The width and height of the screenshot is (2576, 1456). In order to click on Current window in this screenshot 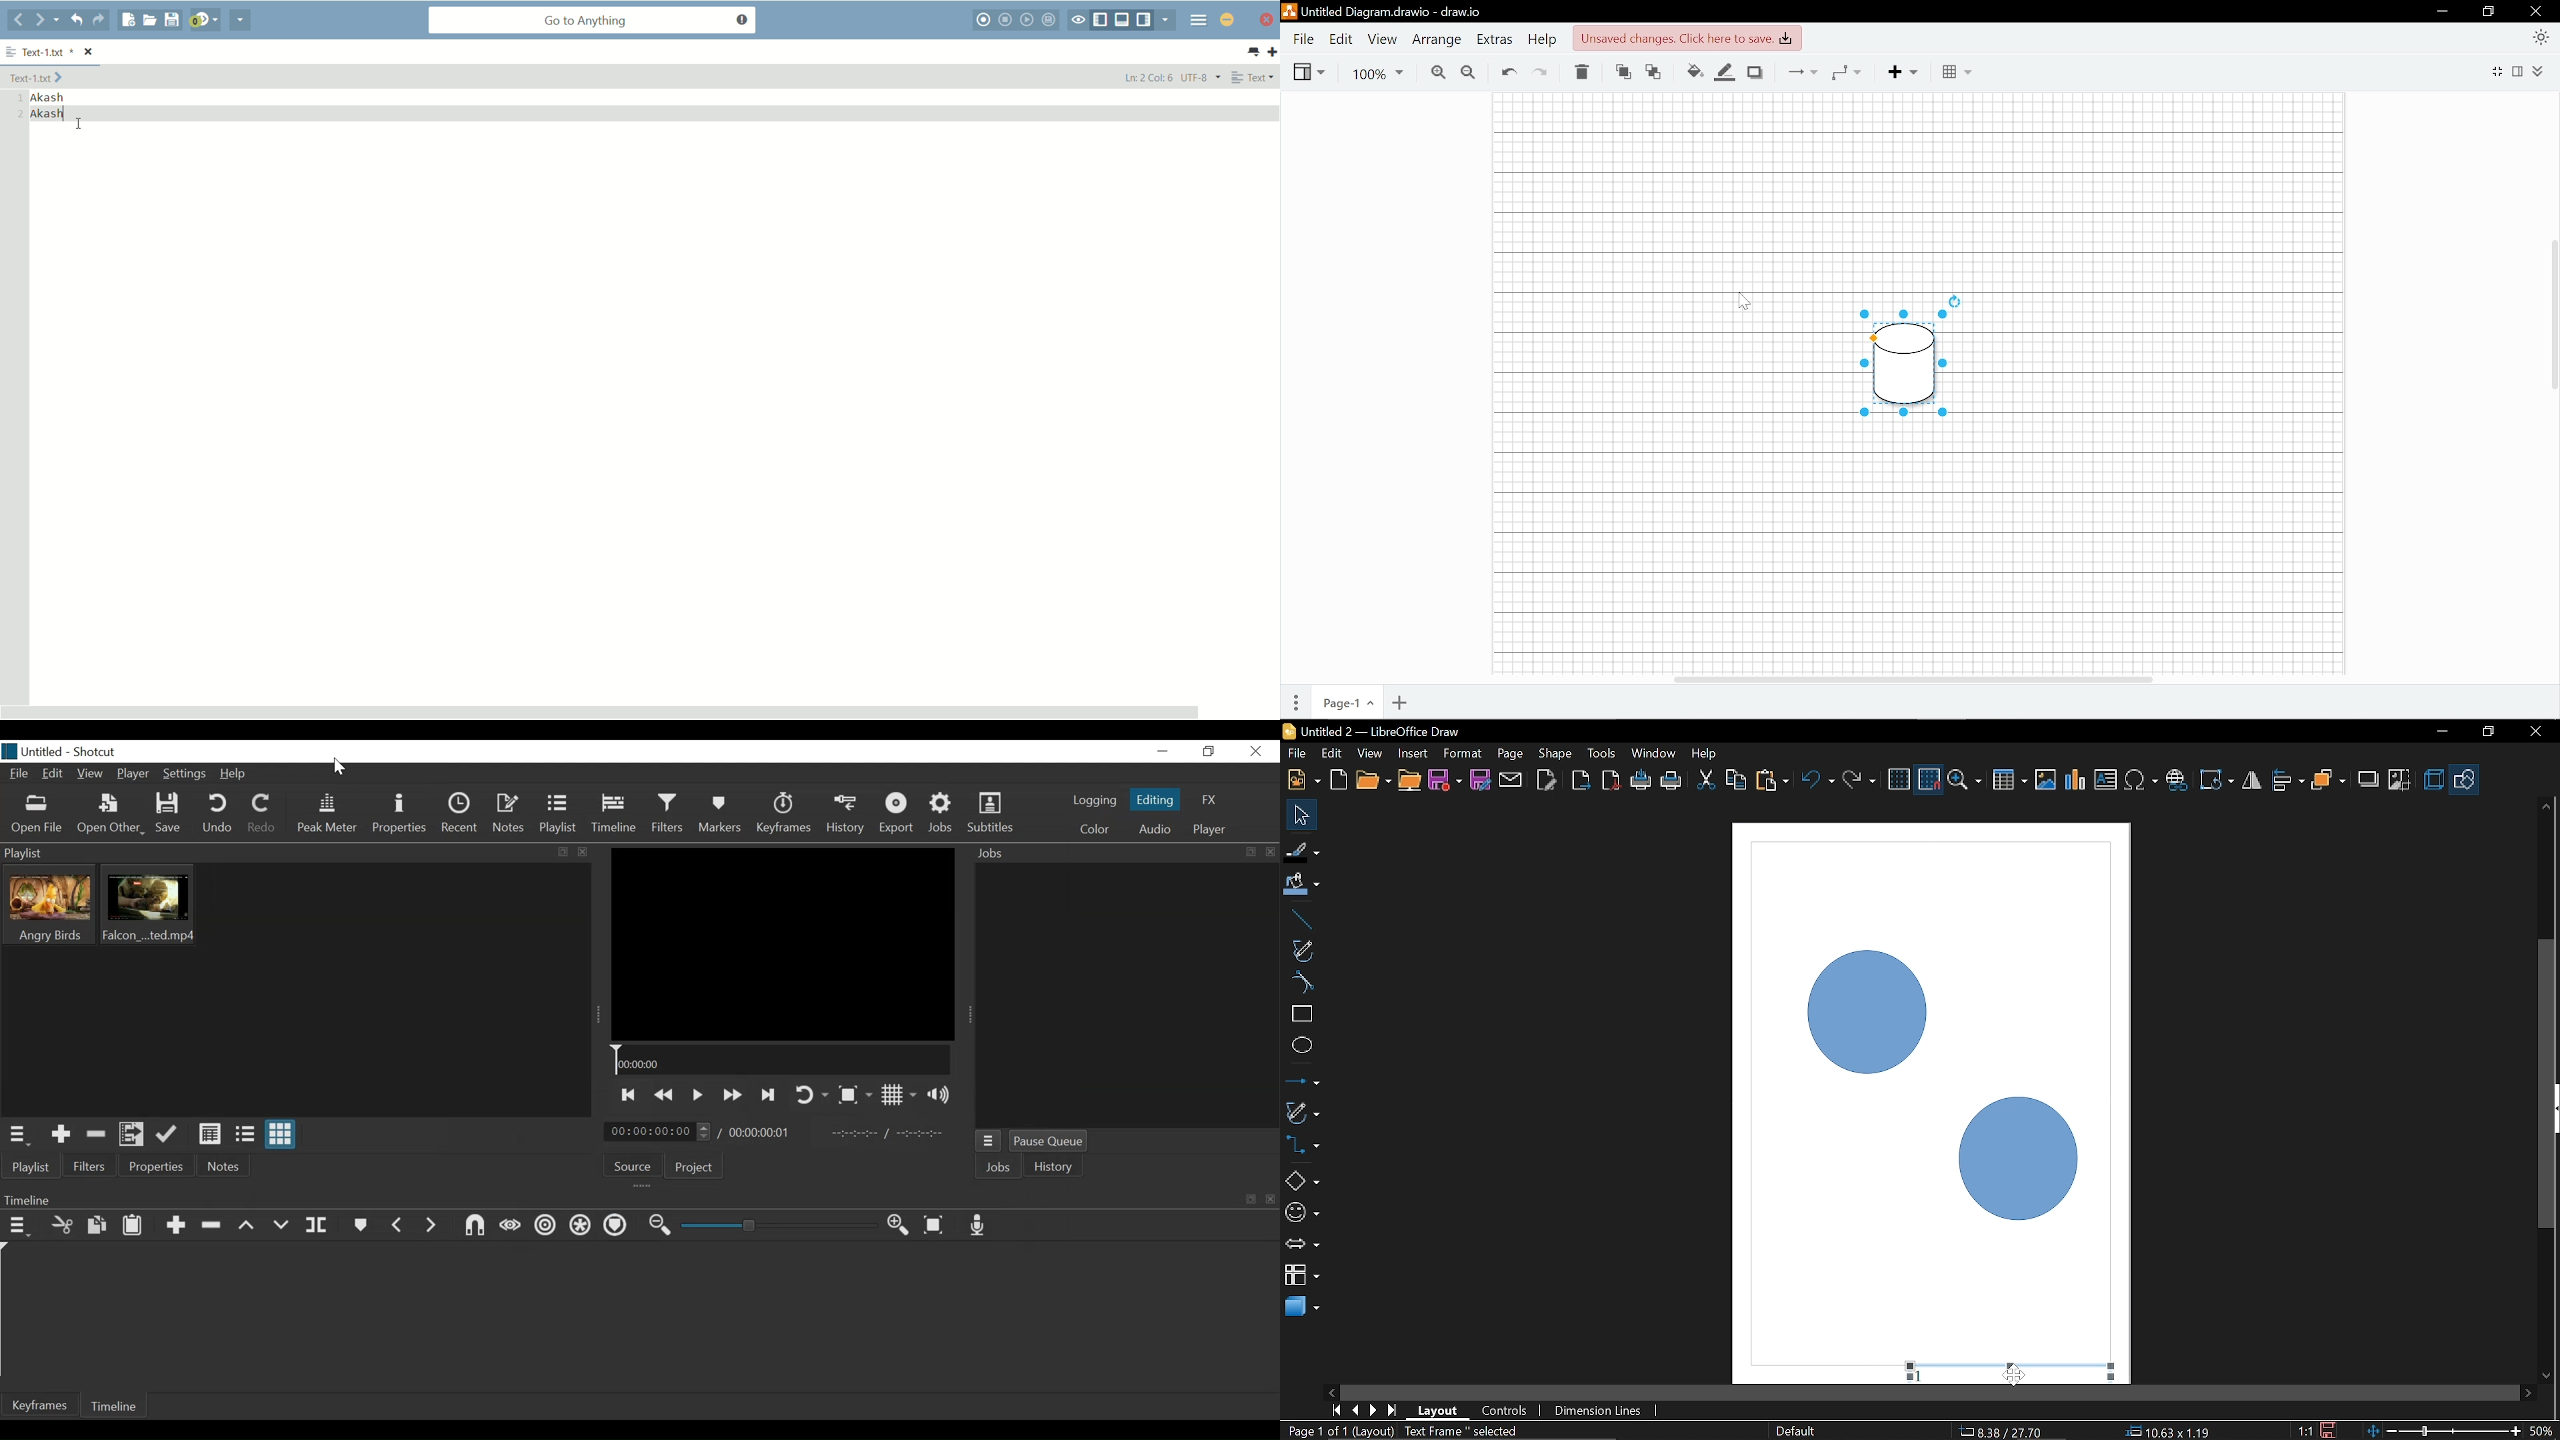, I will do `click(1370, 731)`.